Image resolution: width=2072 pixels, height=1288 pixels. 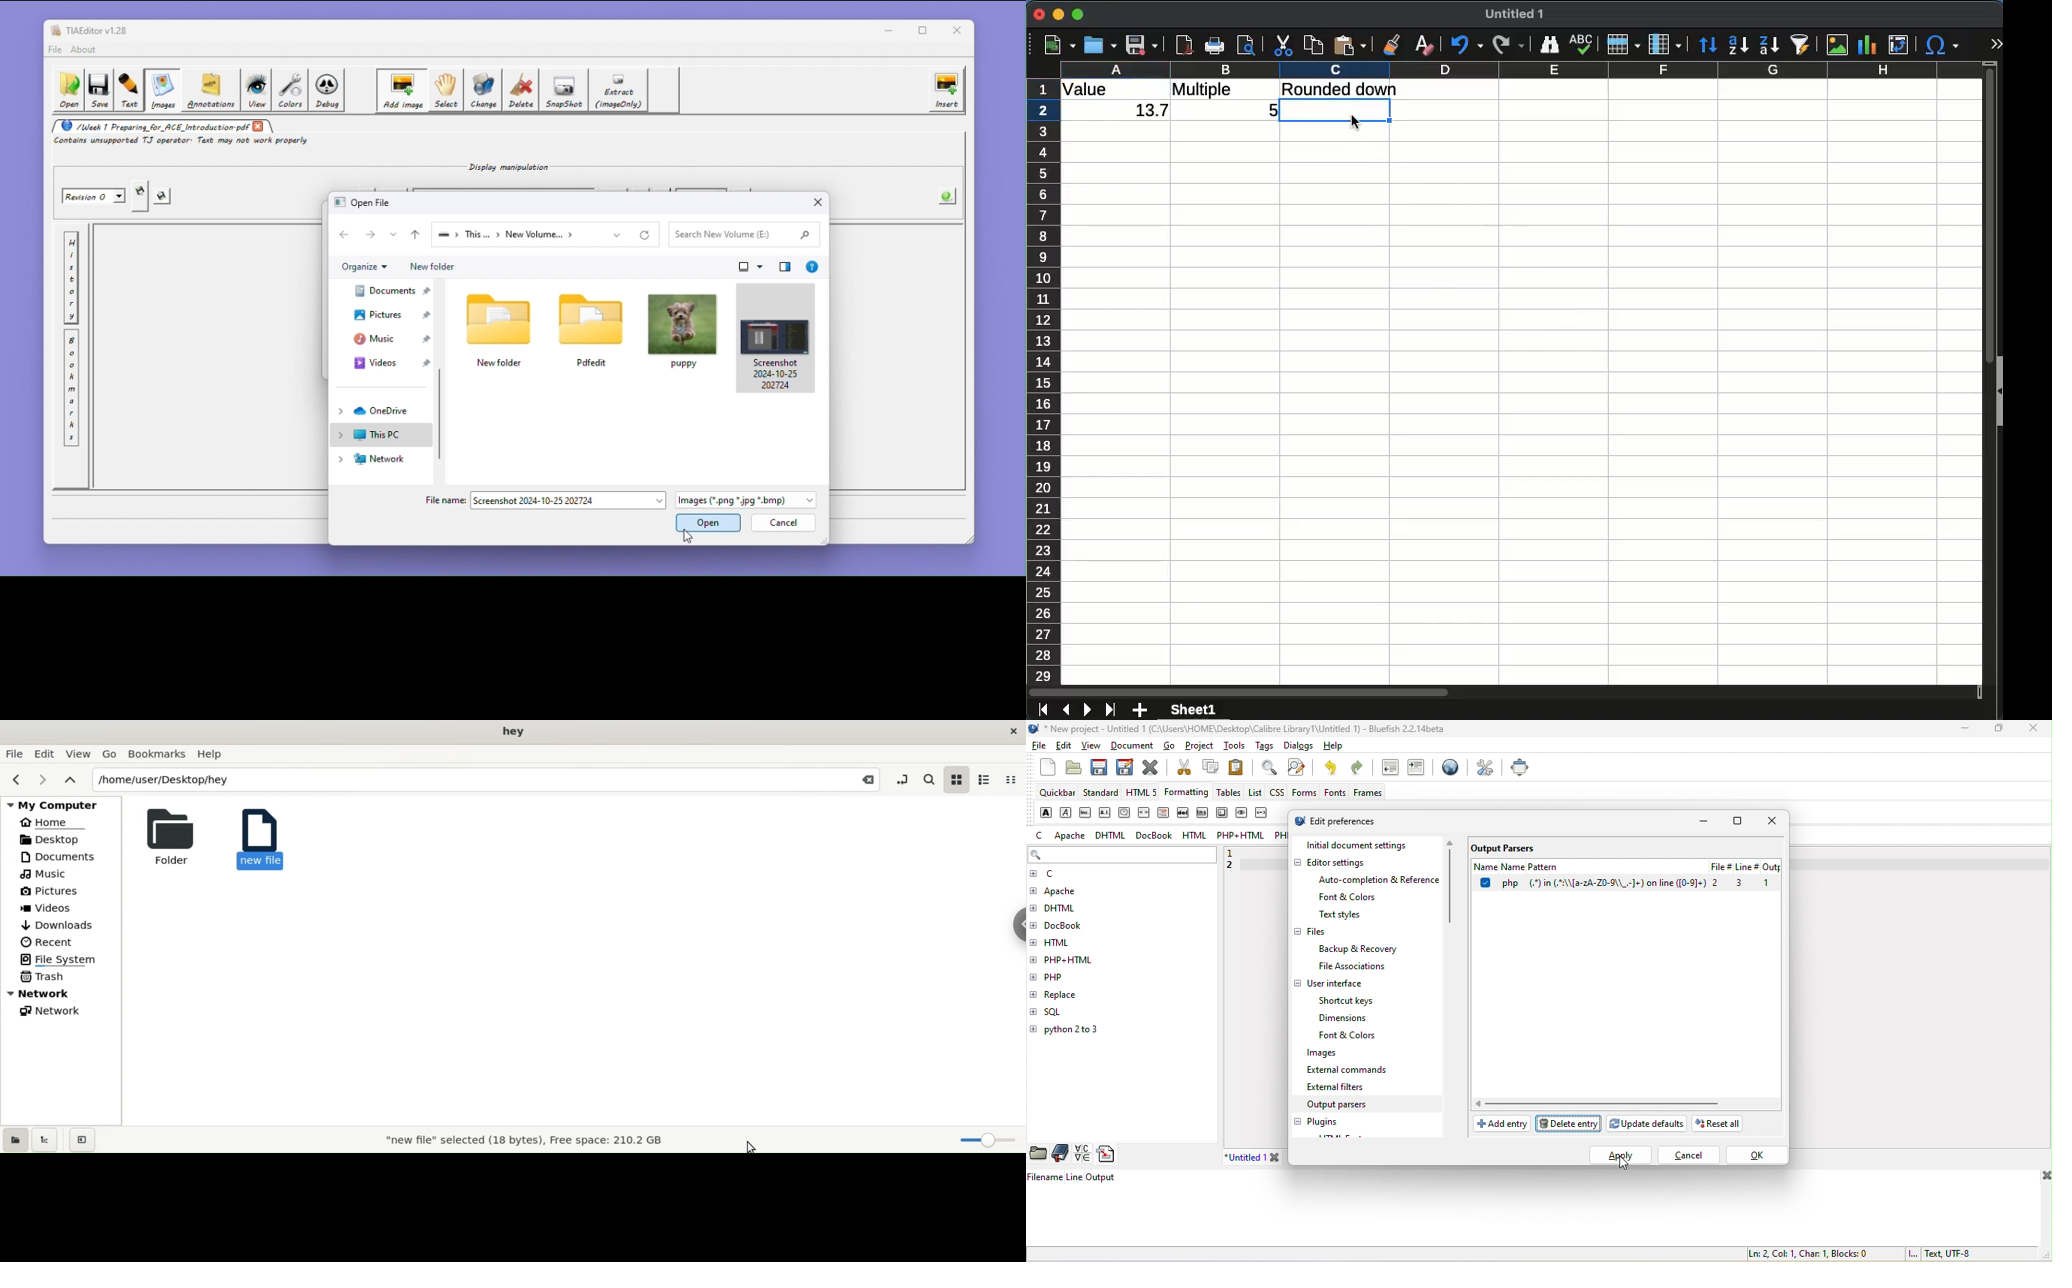 What do you see at coordinates (1075, 959) in the screenshot?
I see `php+html` at bounding box center [1075, 959].